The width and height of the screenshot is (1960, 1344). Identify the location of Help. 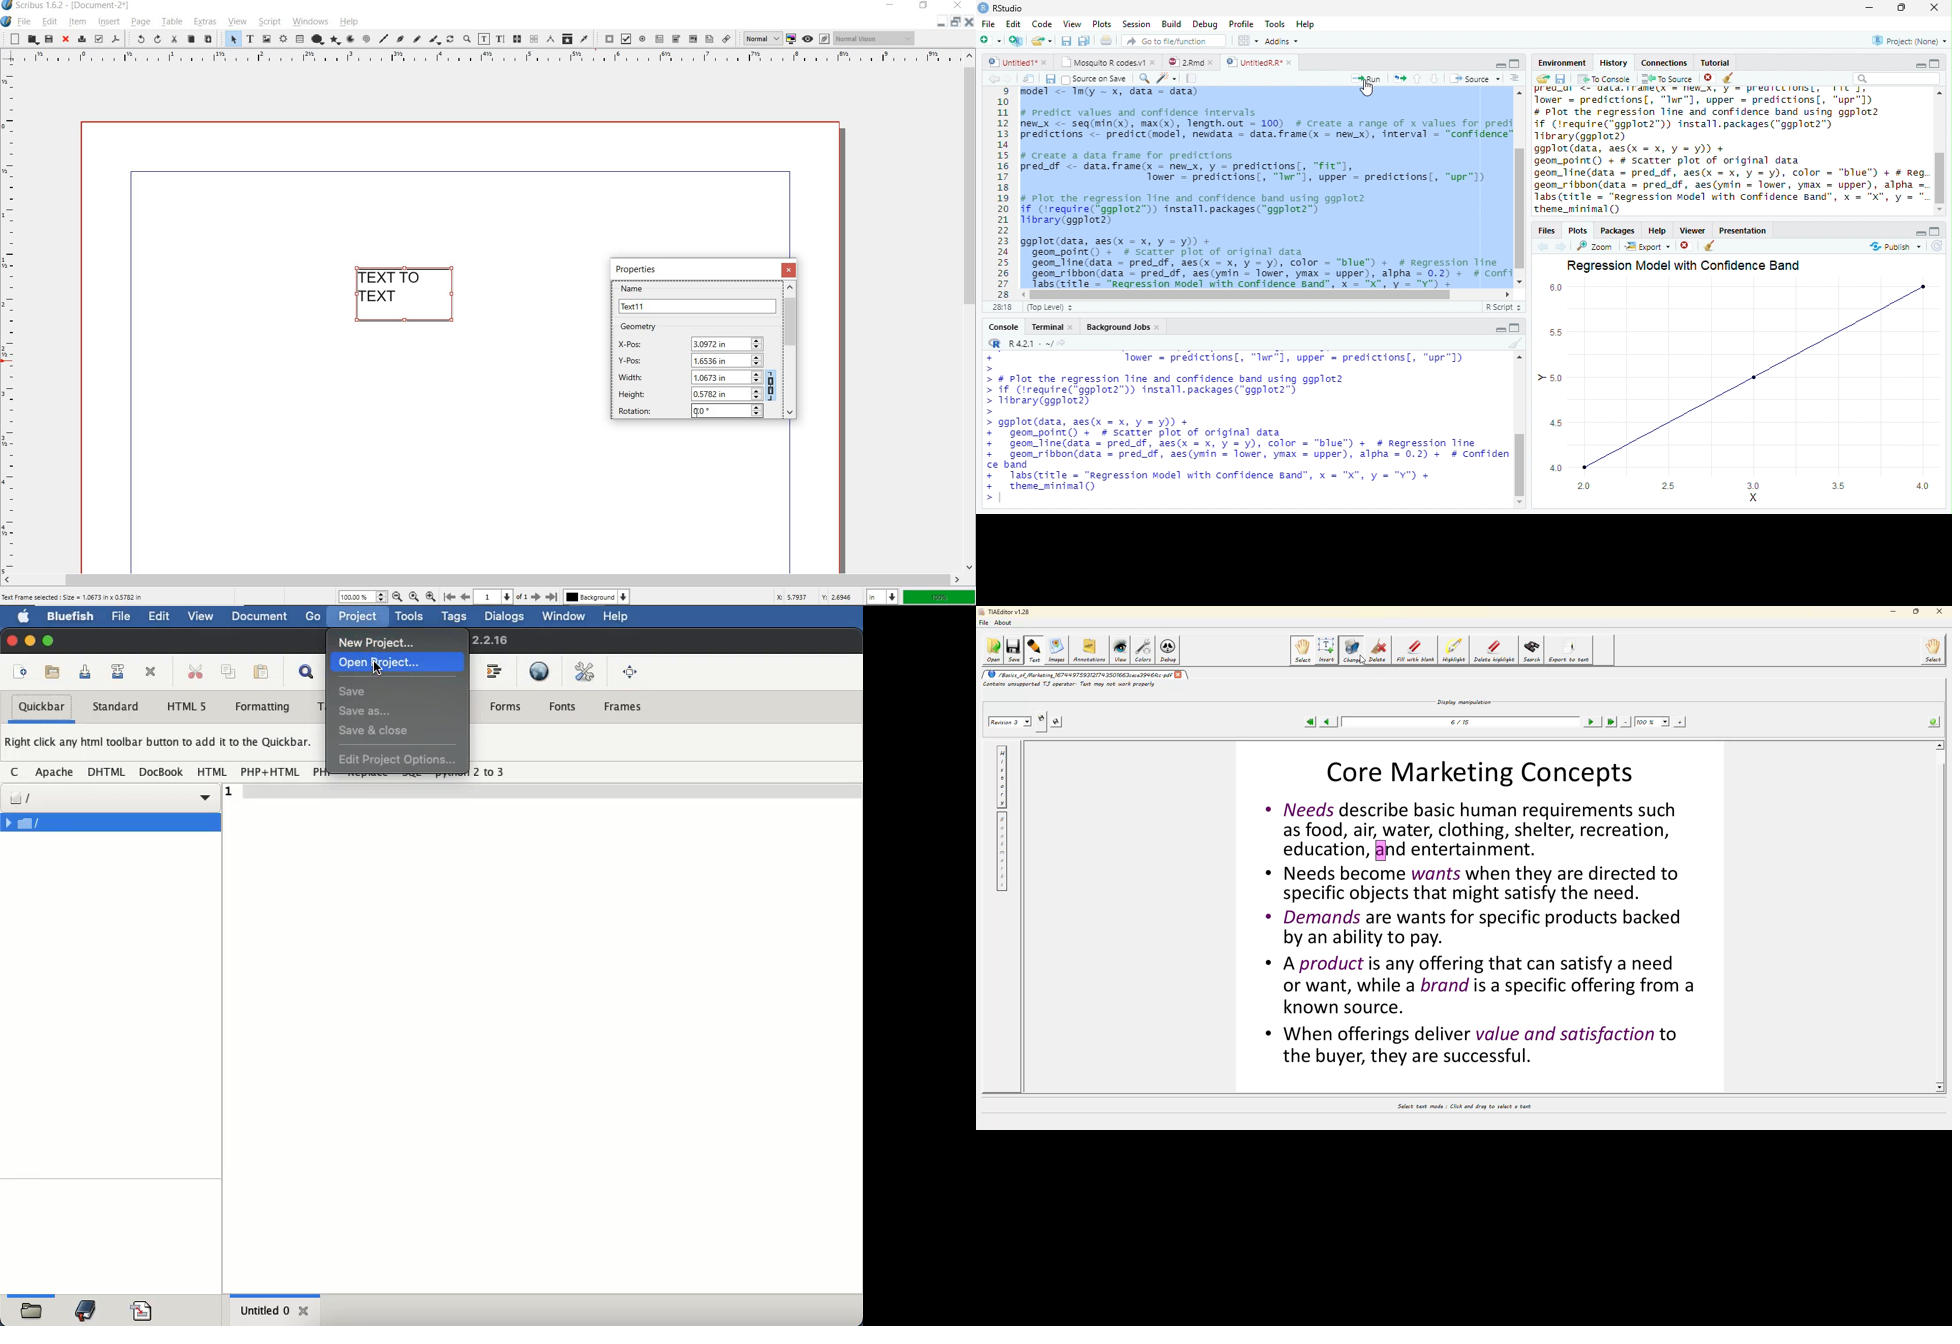
(1306, 25).